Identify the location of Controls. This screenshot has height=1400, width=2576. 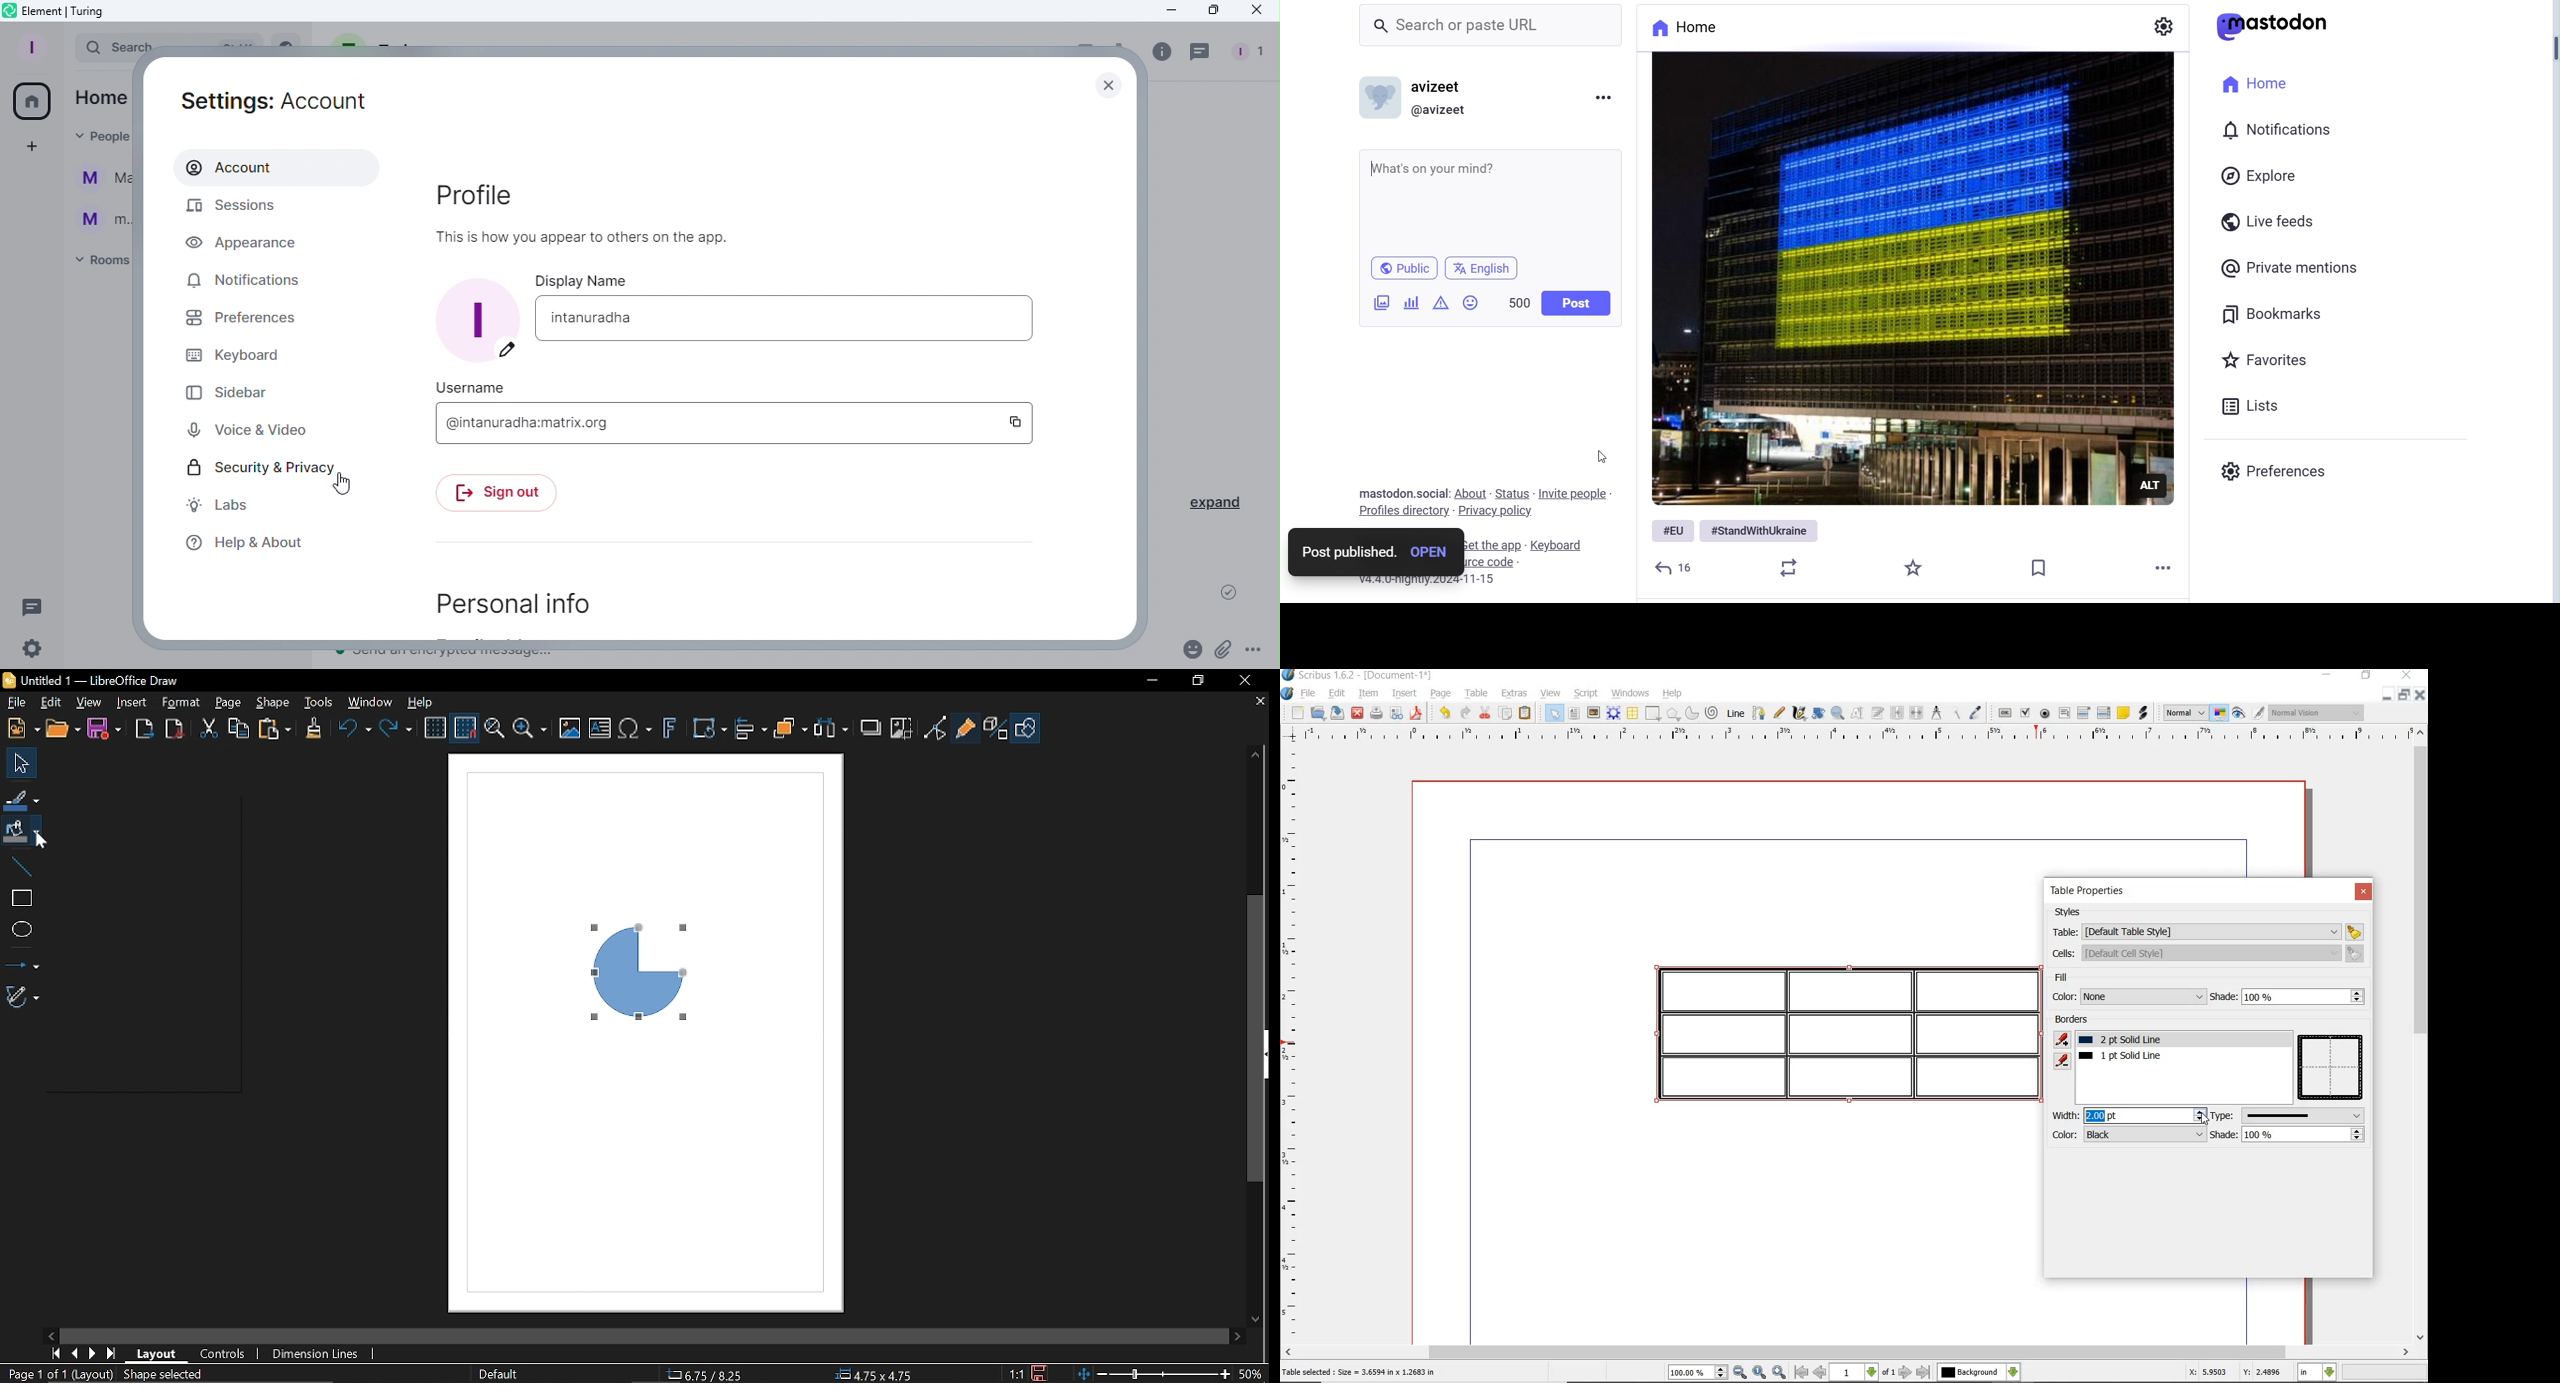
(223, 1354).